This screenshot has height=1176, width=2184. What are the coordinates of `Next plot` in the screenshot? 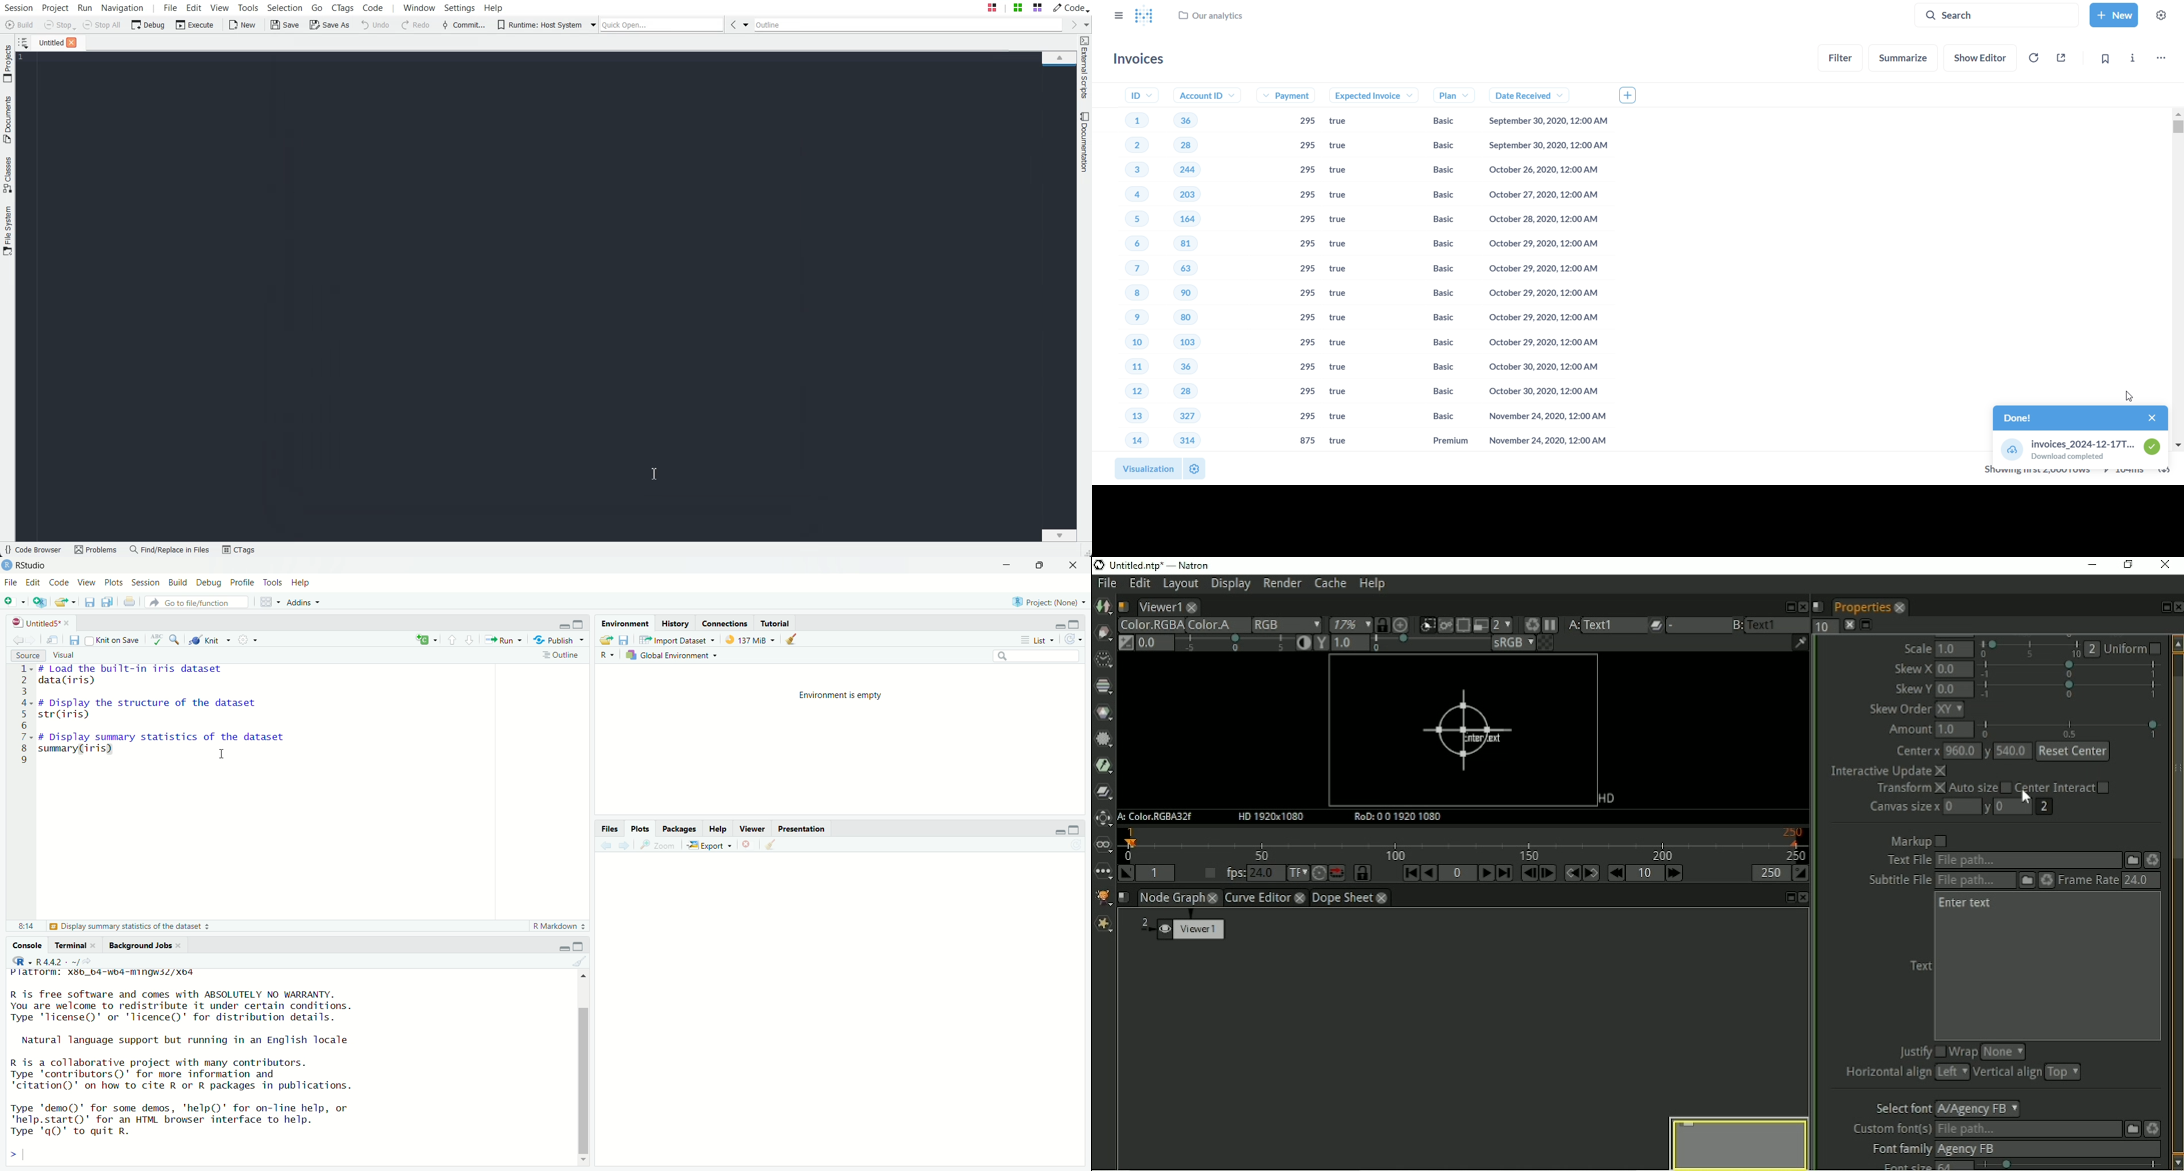 It's located at (624, 845).